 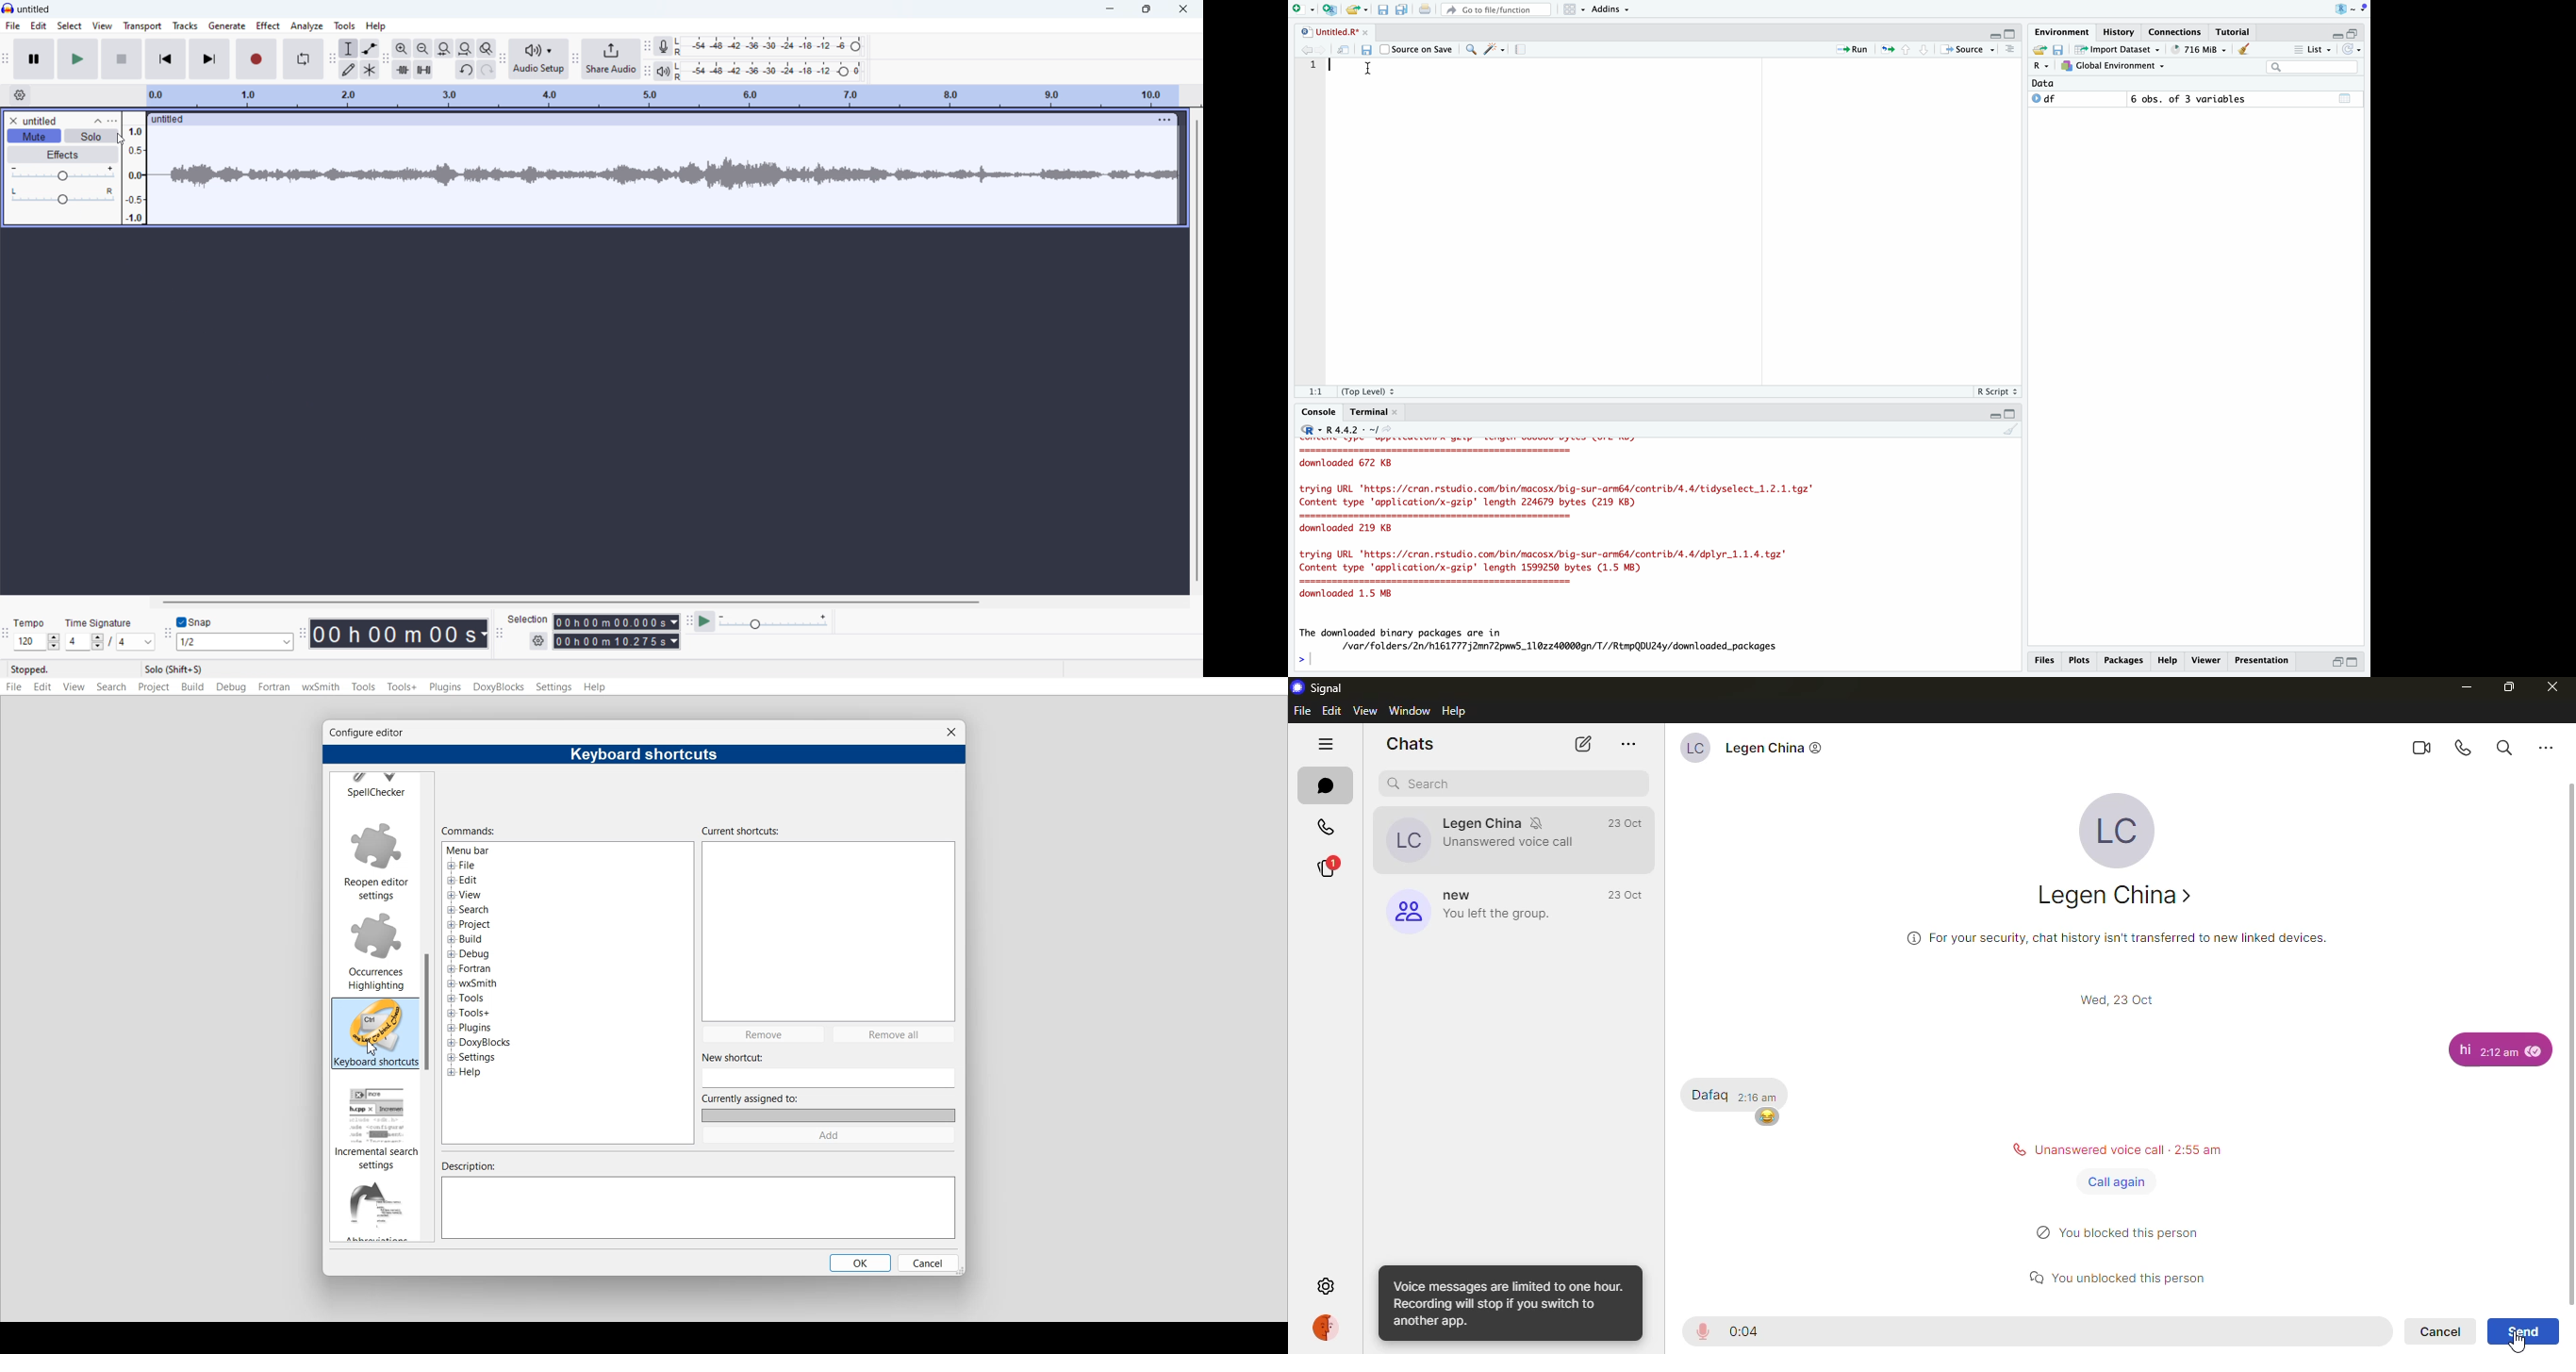 What do you see at coordinates (2012, 49) in the screenshot?
I see `Outlines` at bounding box center [2012, 49].